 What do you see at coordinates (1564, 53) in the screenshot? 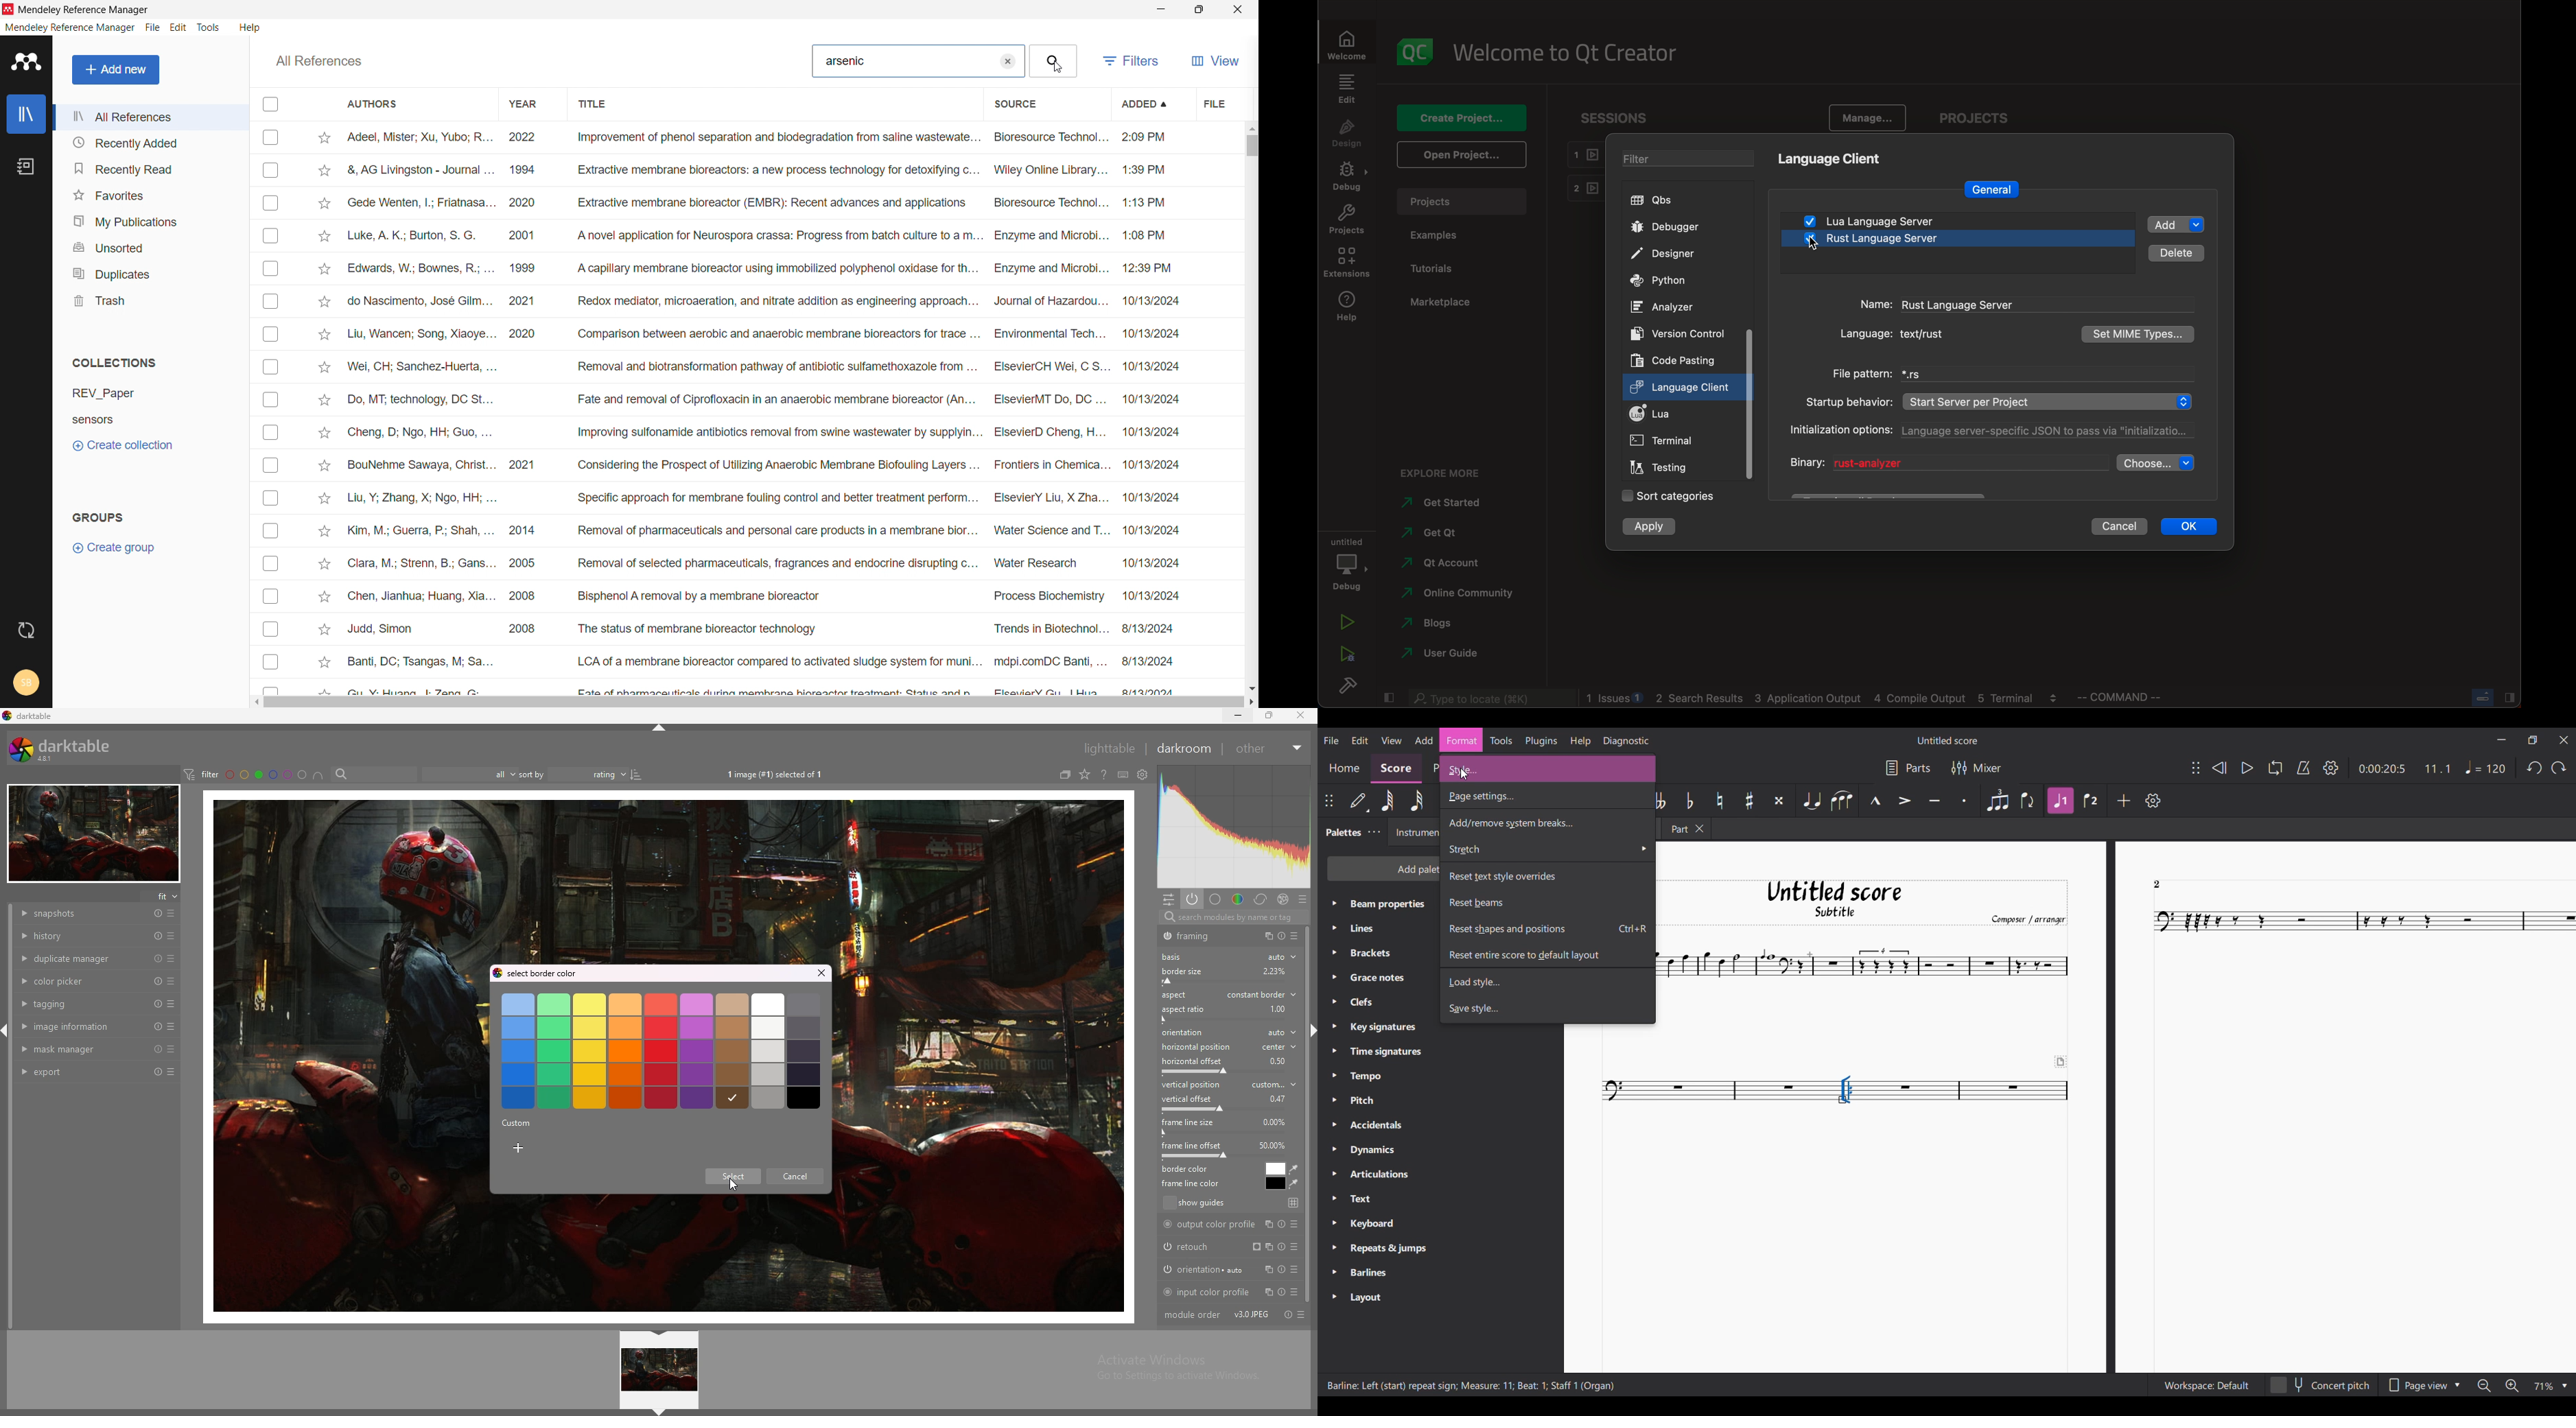
I see `welcome` at bounding box center [1564, 53].